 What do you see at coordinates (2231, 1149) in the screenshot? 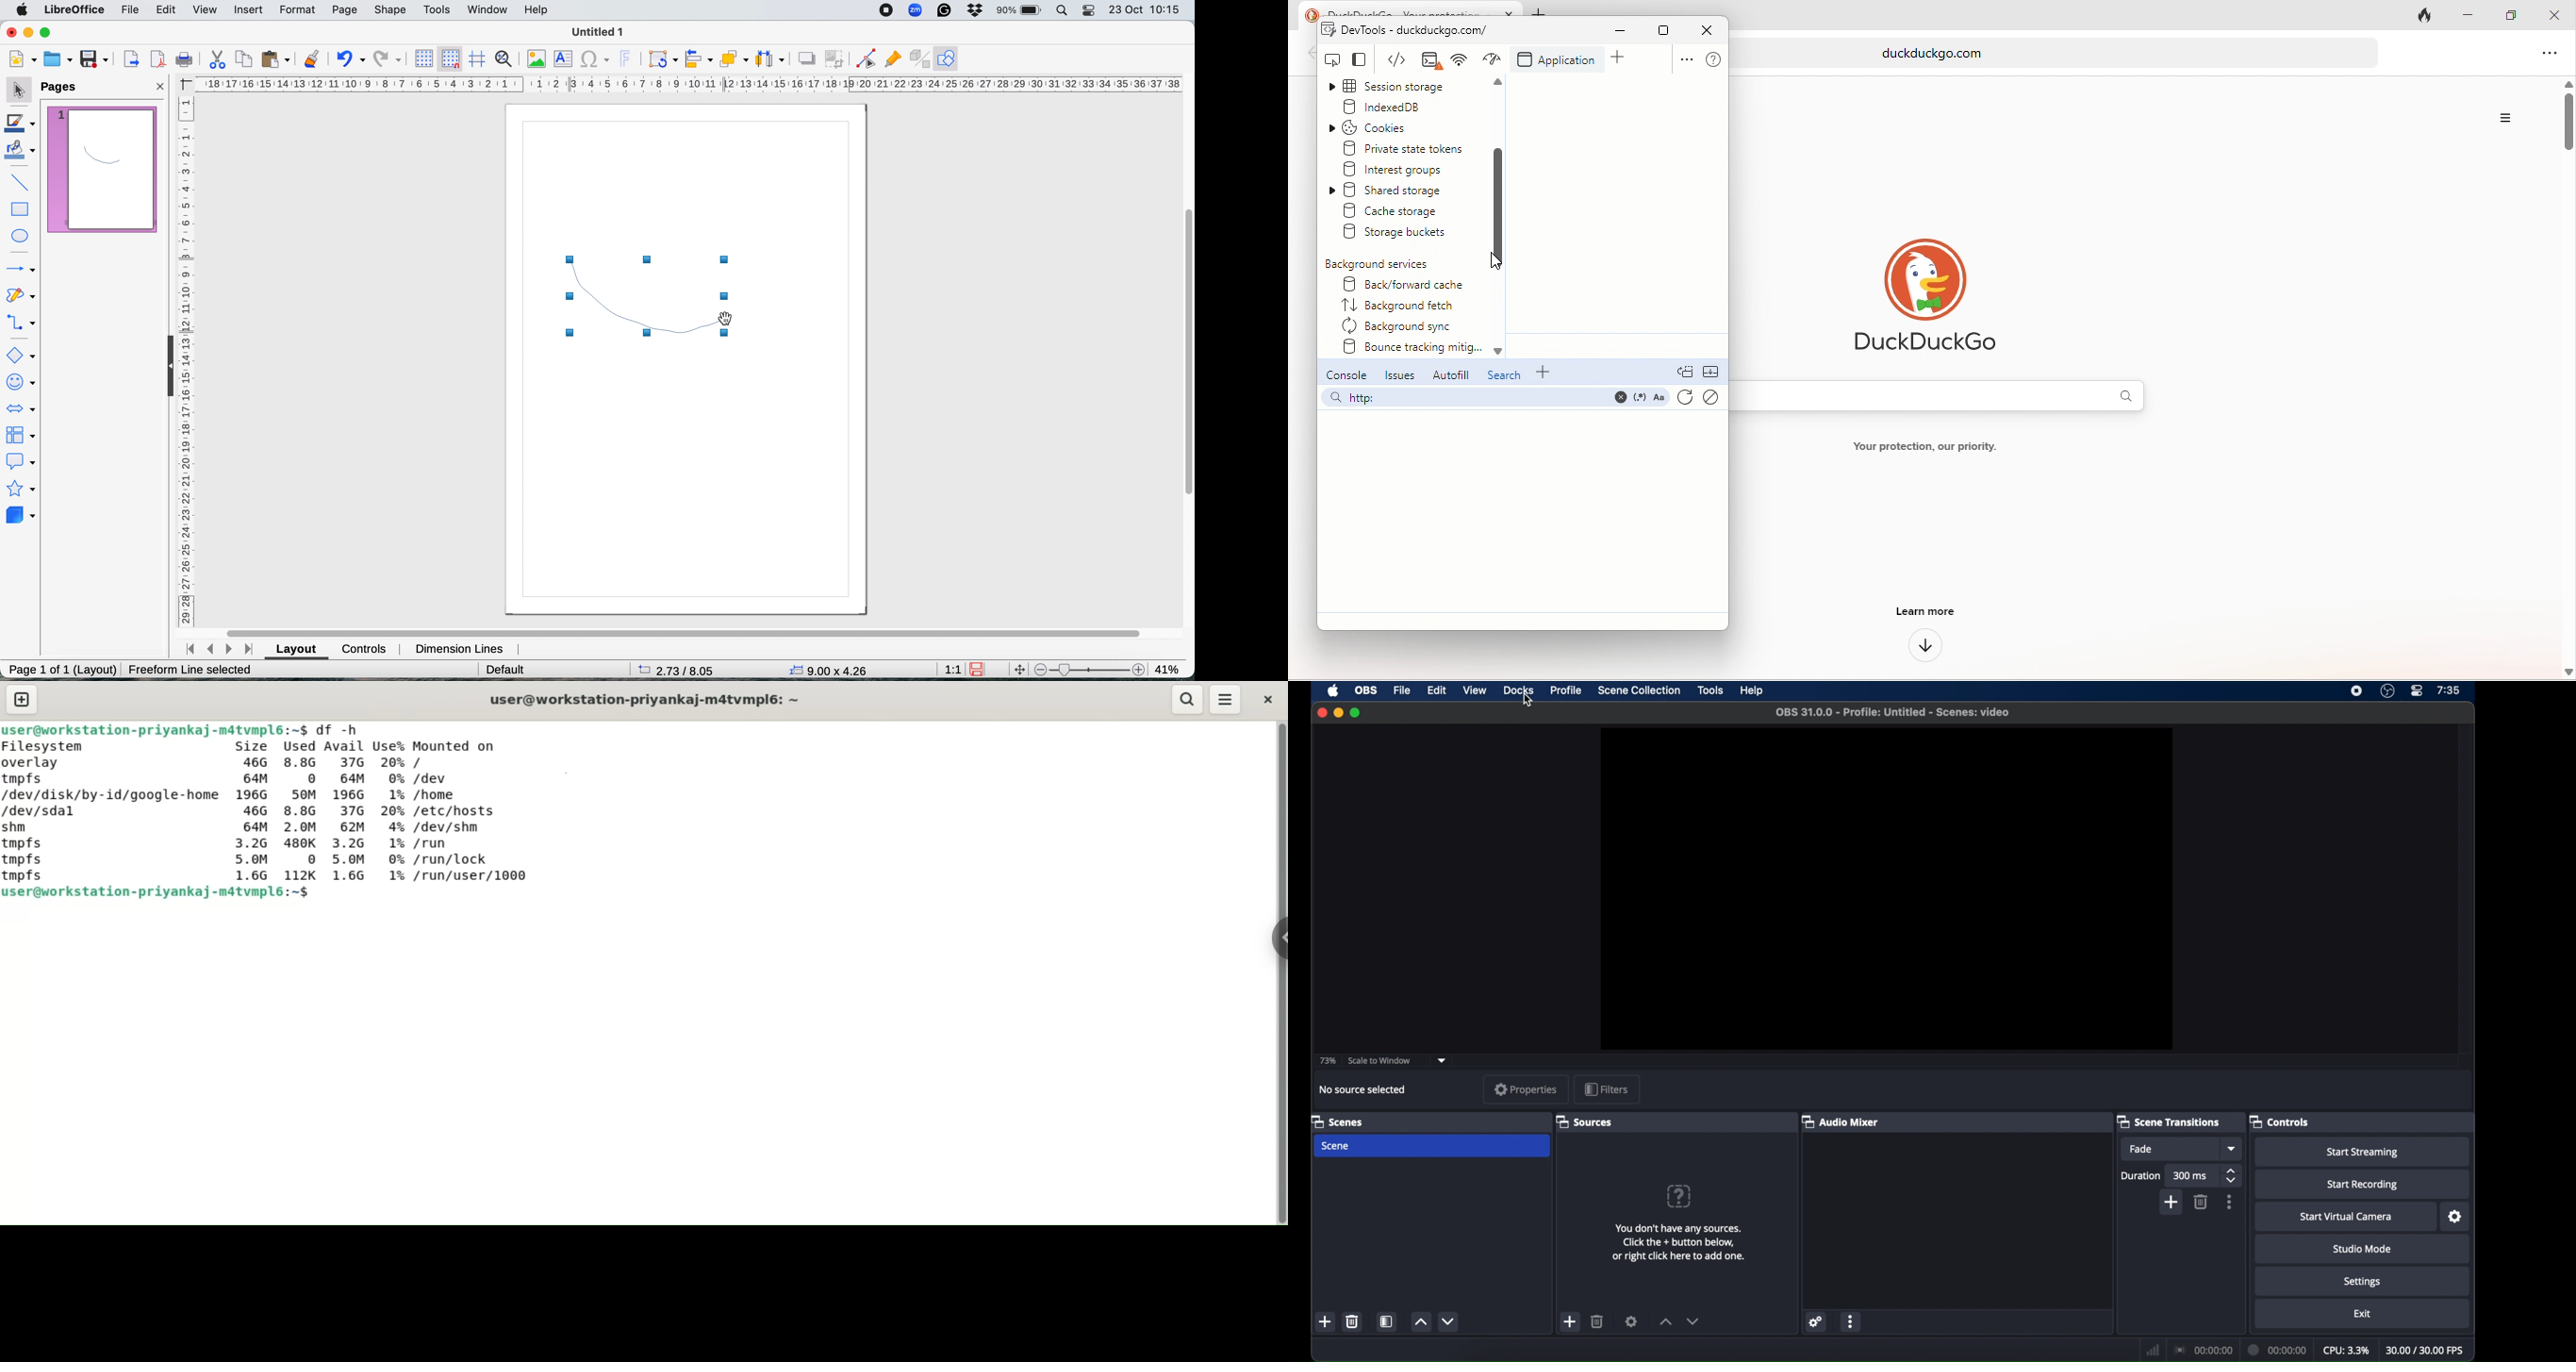
I see `dropdown` at bounding box center [2231, 1149].